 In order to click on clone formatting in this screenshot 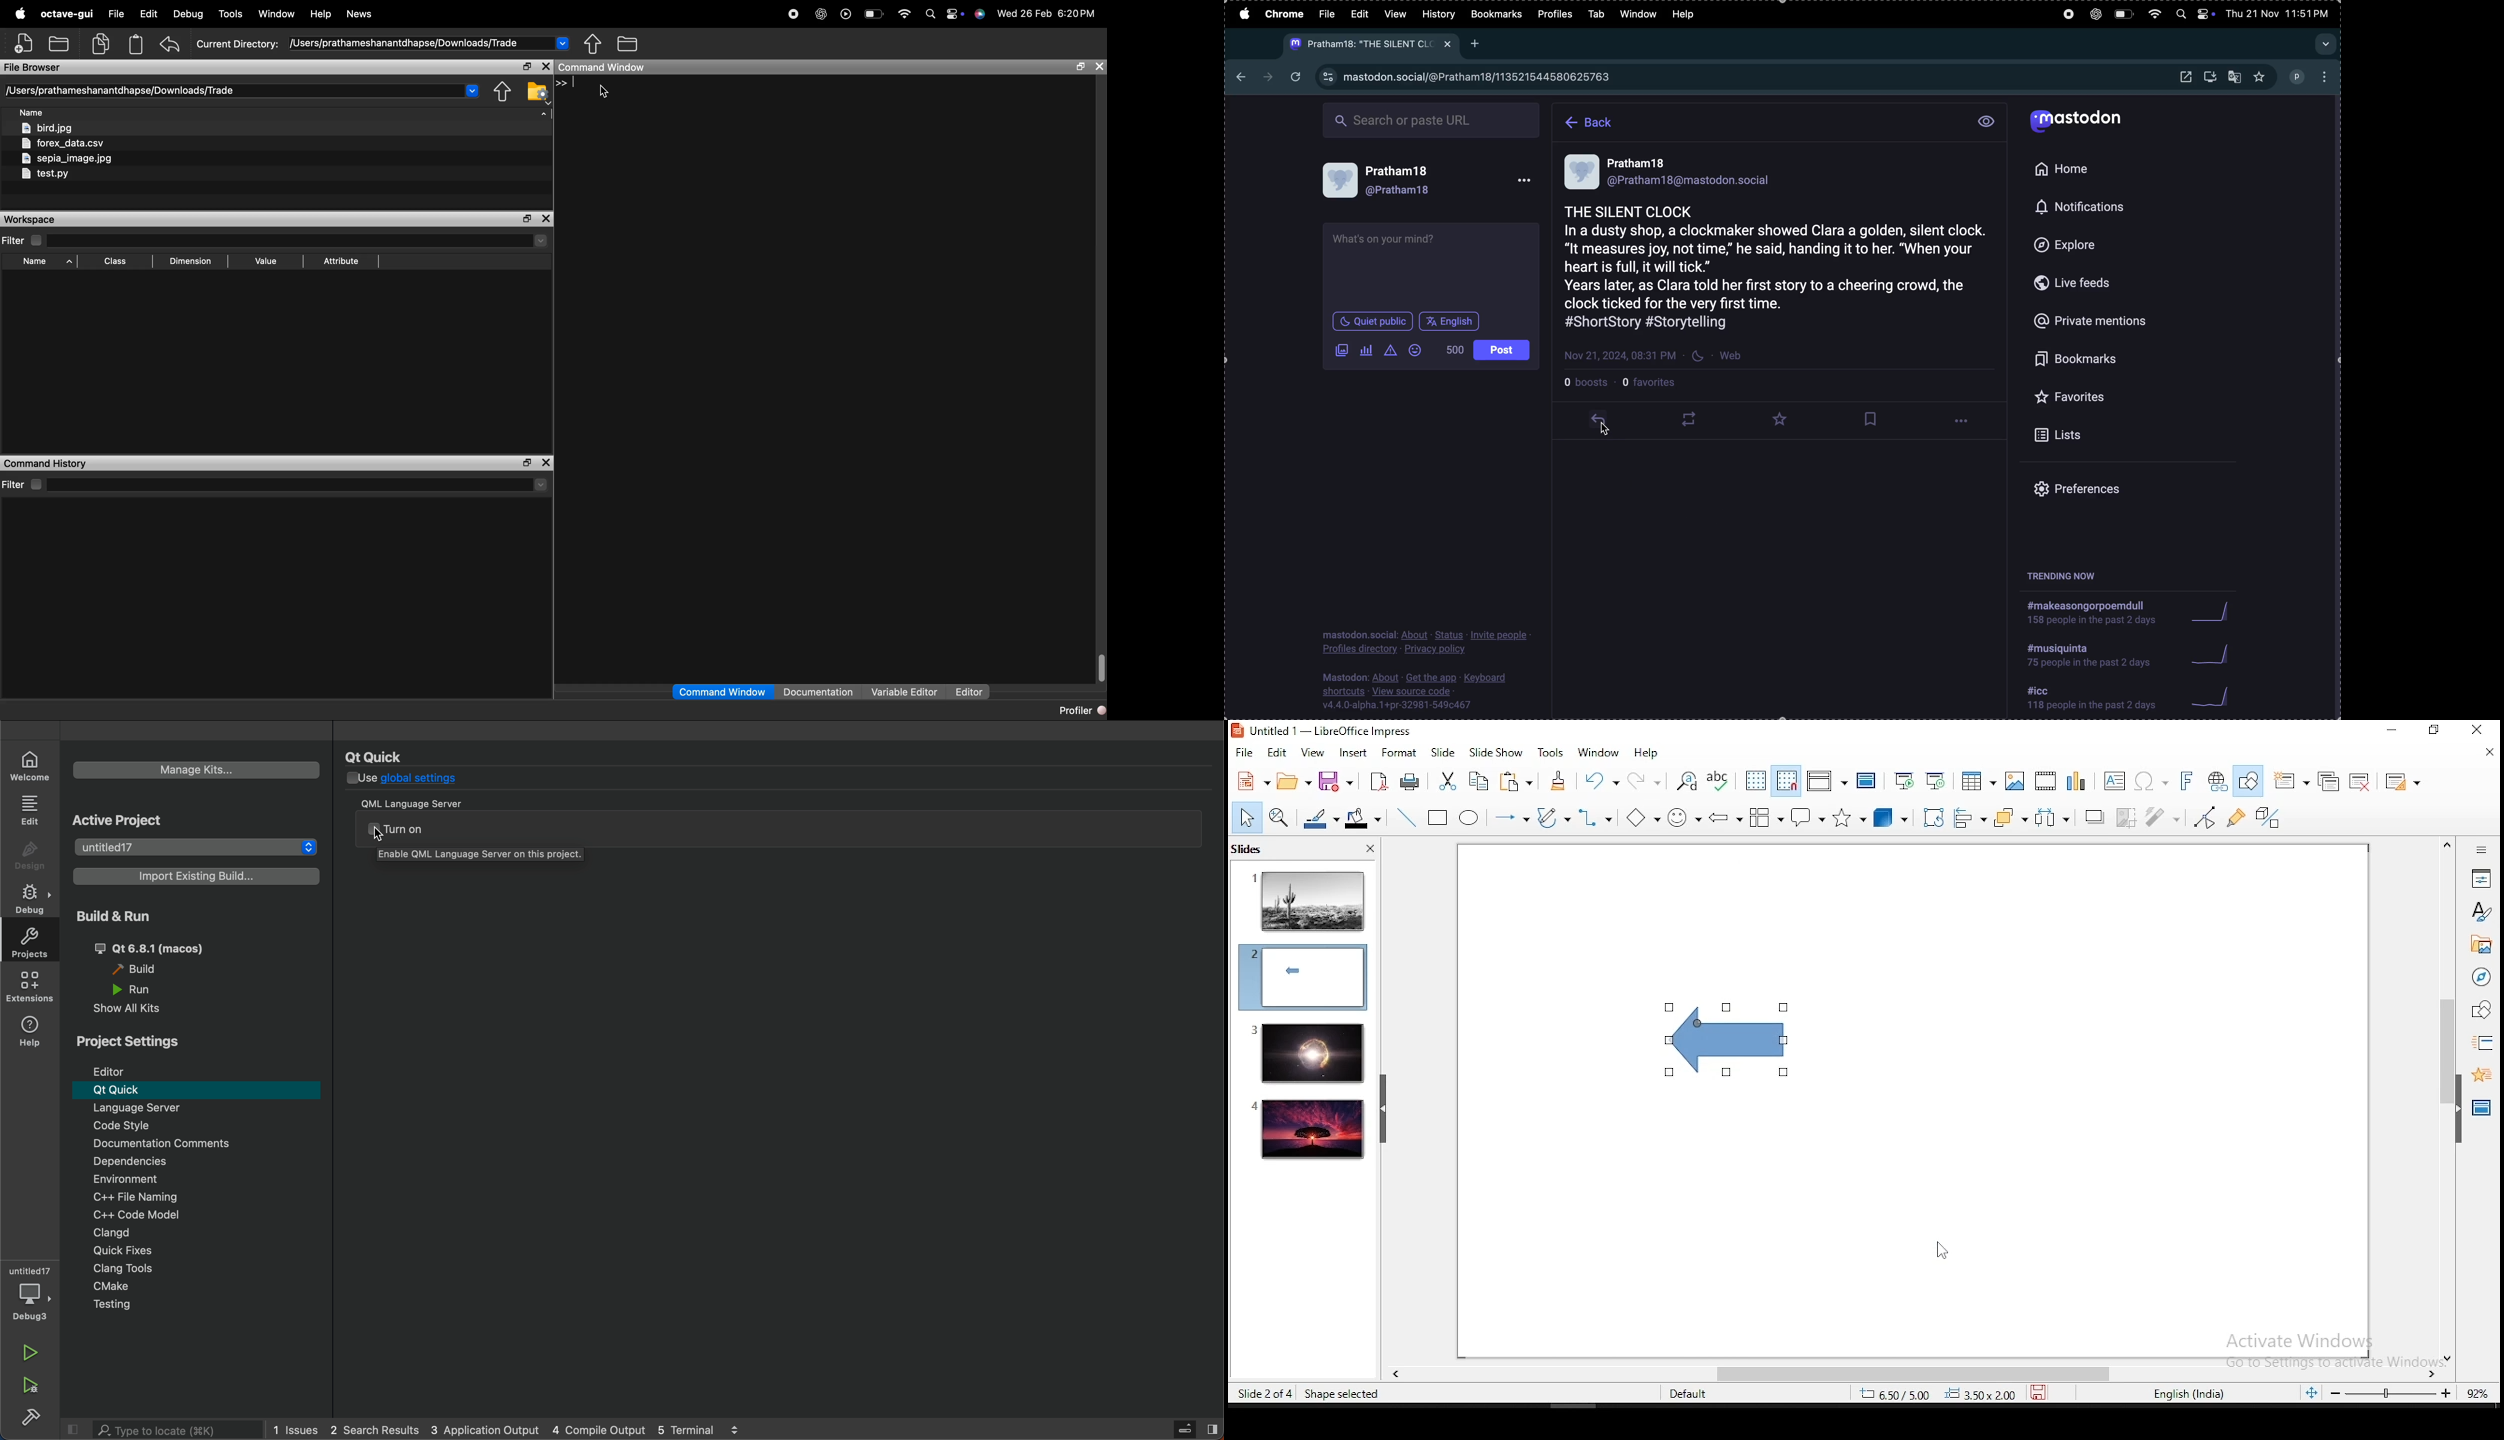, I will do `click(1559, 781)`.